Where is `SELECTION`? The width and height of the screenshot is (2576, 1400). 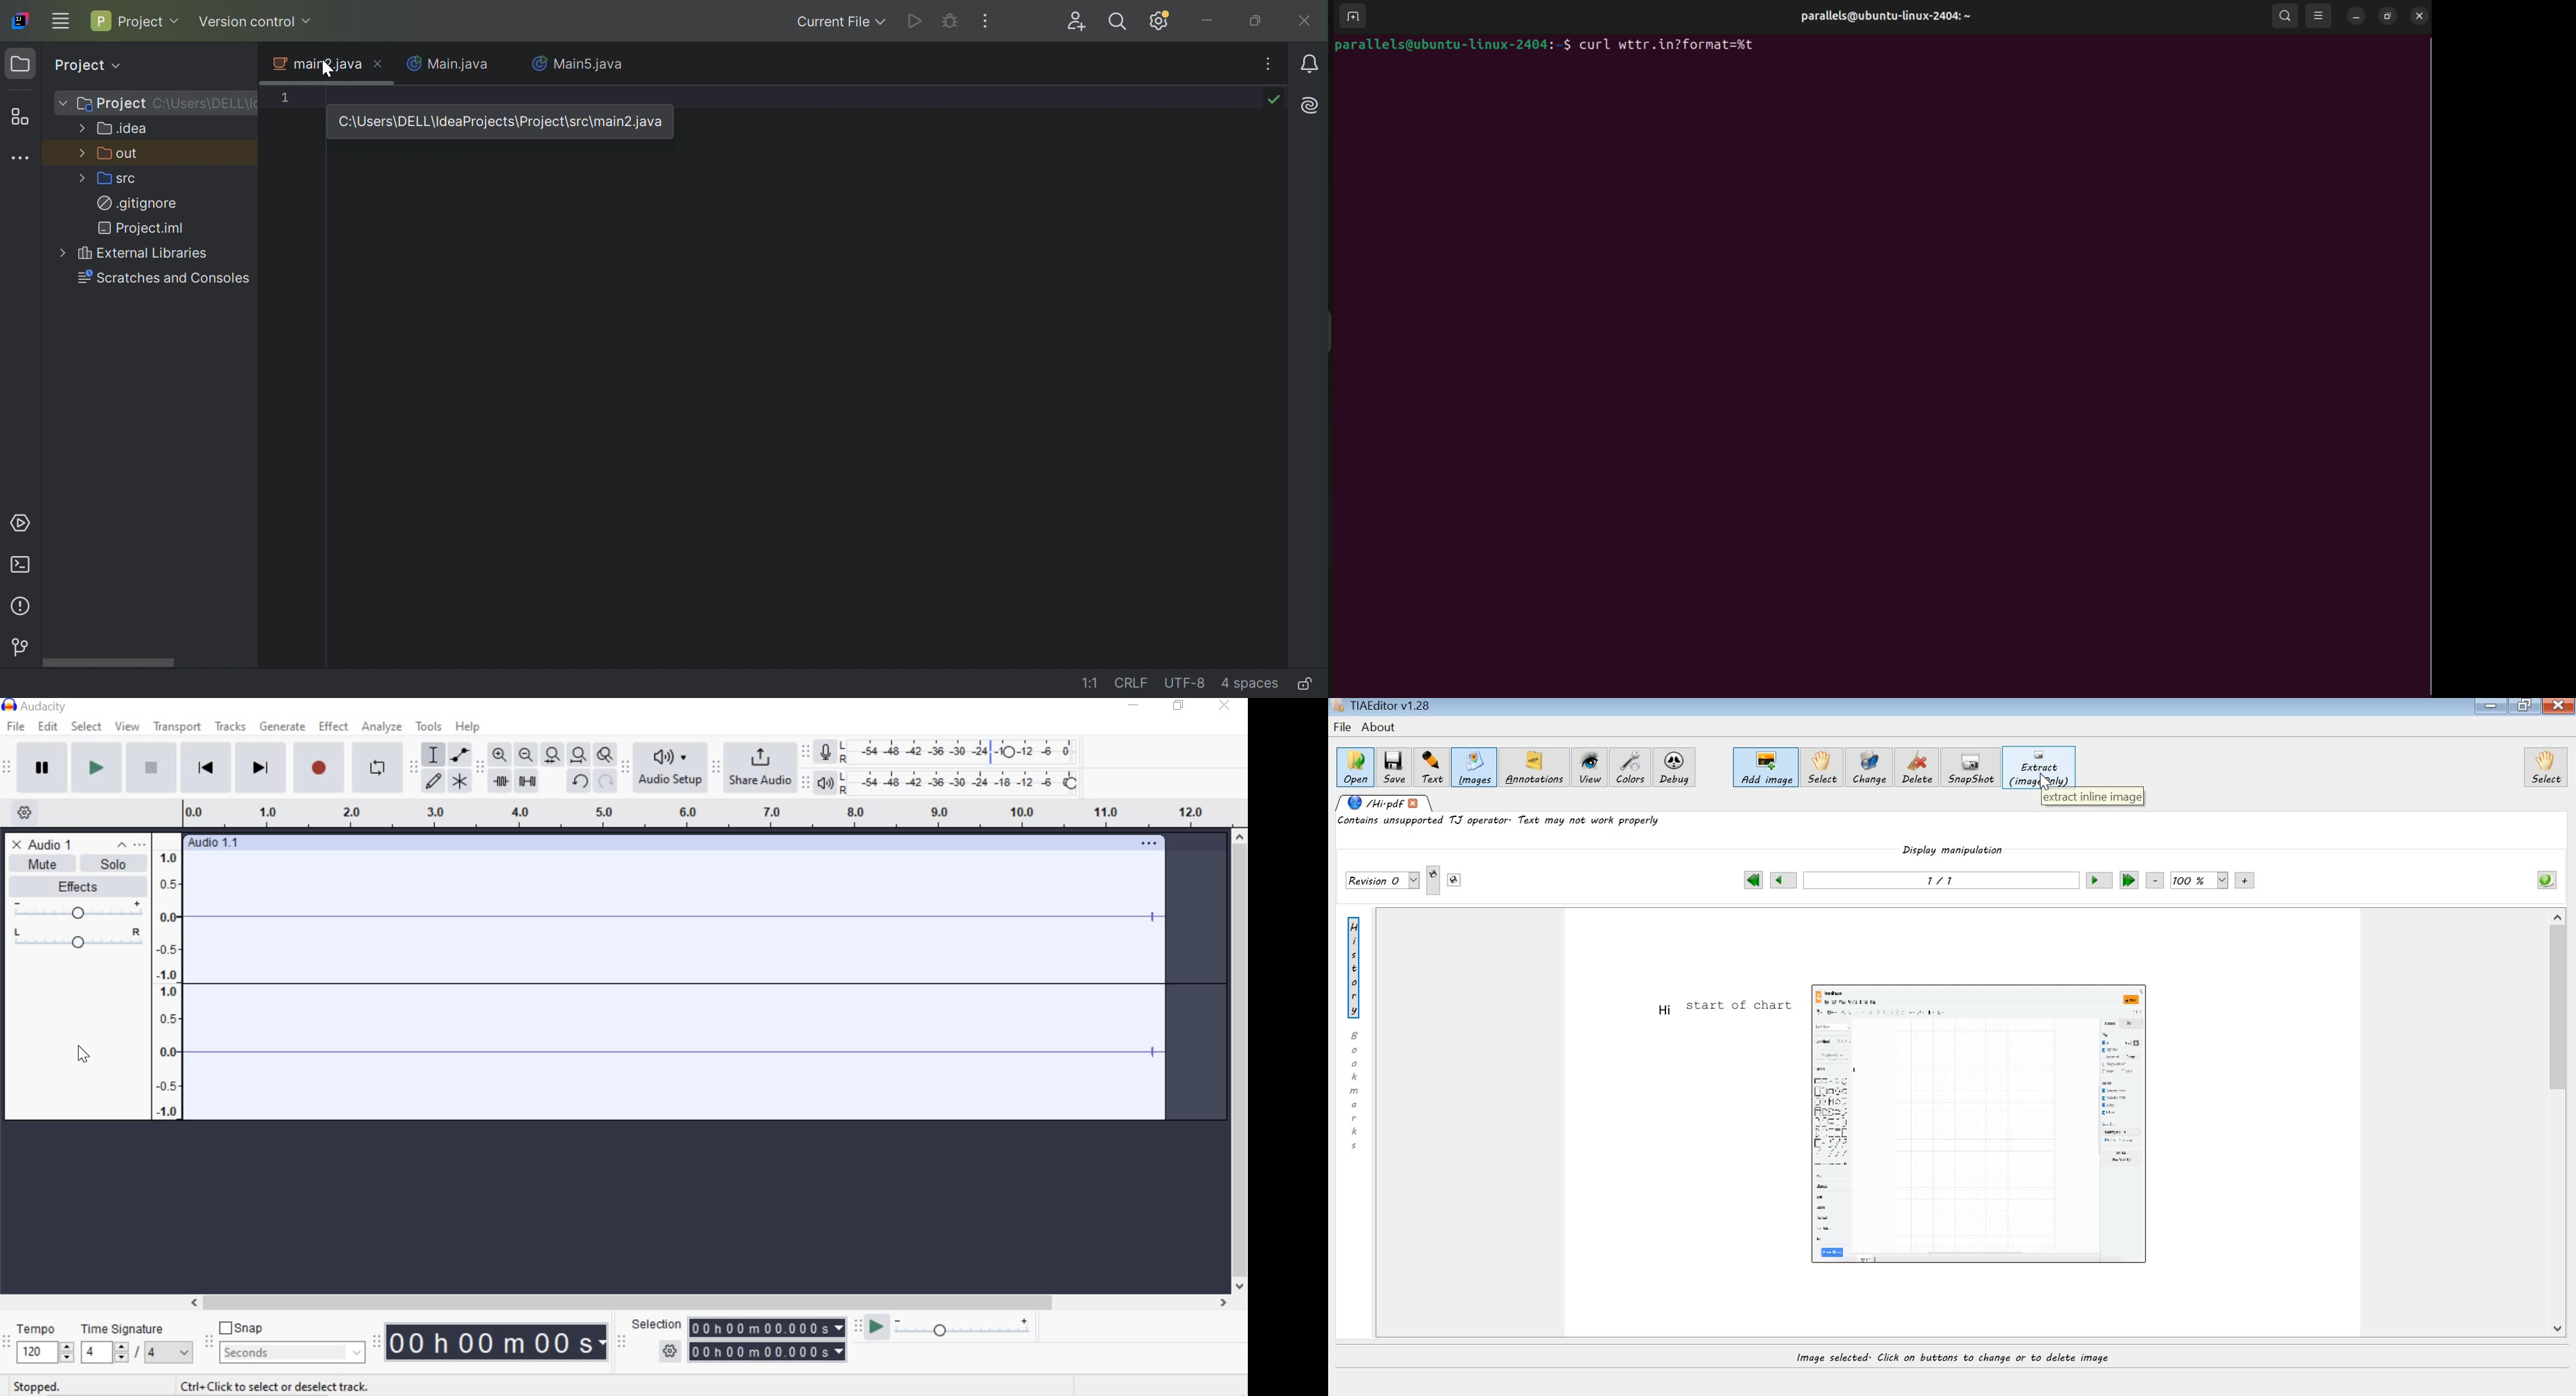 SELECTION is located at coordinates (658, 1325).